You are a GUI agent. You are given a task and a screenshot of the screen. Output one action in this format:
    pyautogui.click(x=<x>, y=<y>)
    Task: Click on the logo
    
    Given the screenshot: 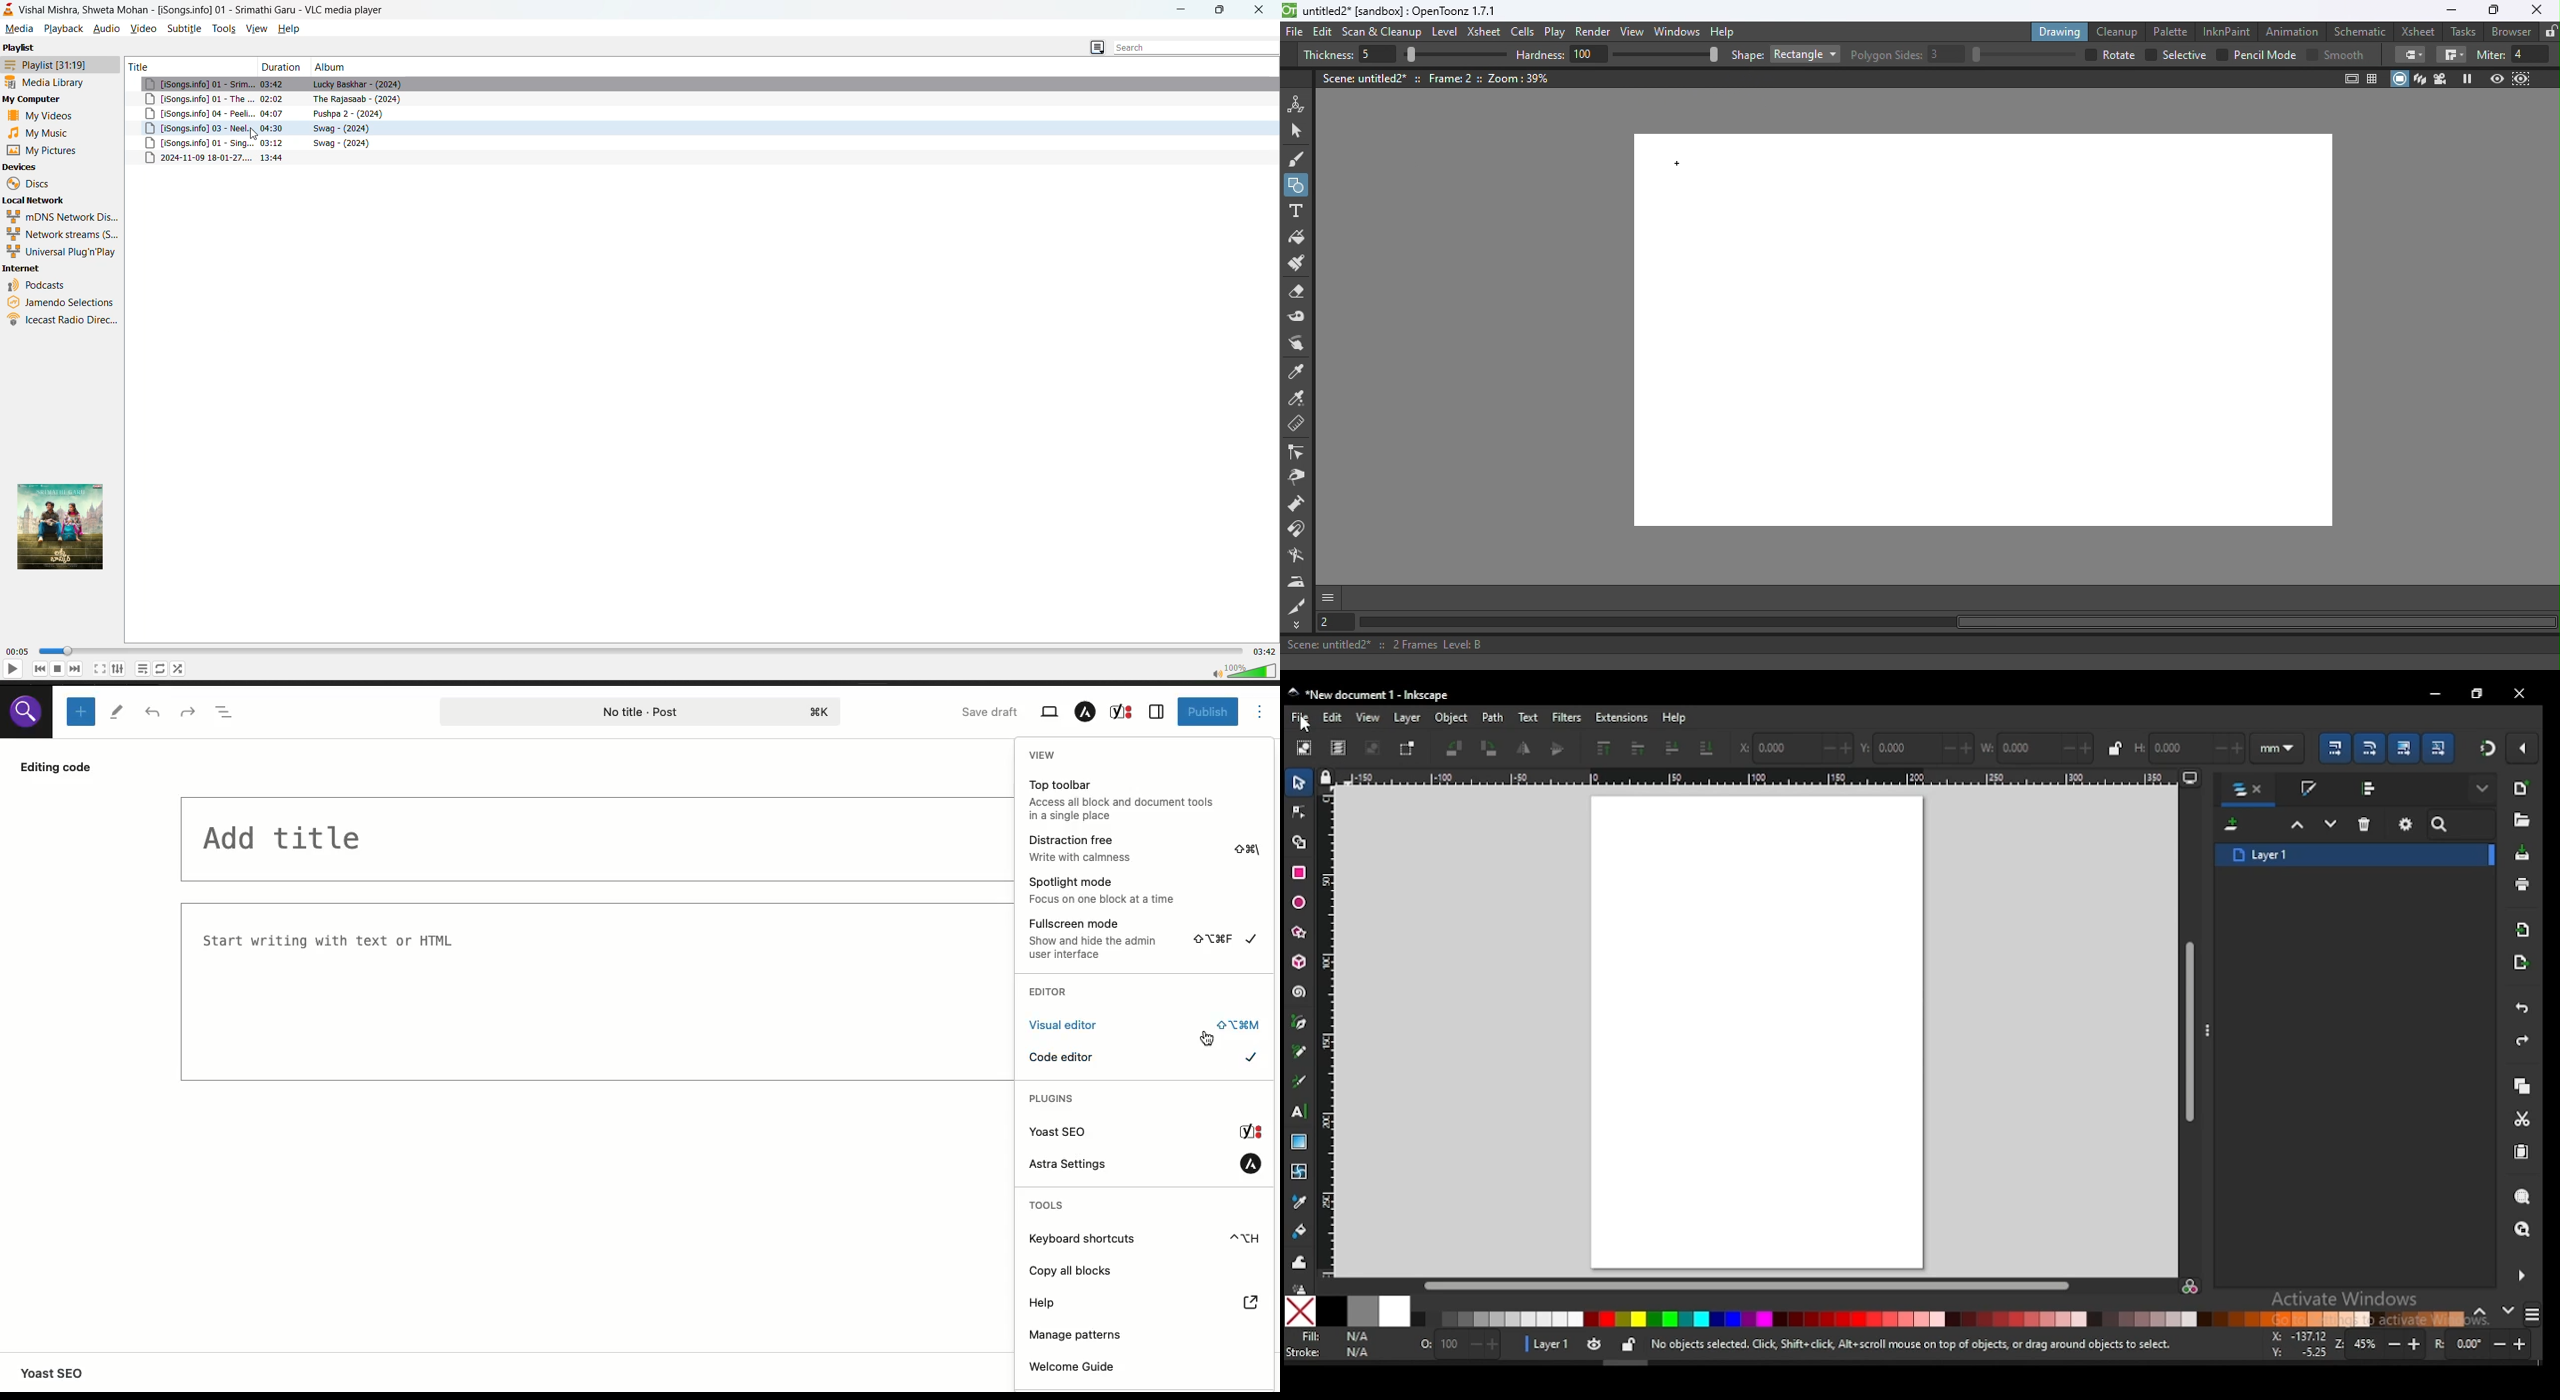 What is the action you would take?
    pyautogui.click(x=1289, y=10)
    